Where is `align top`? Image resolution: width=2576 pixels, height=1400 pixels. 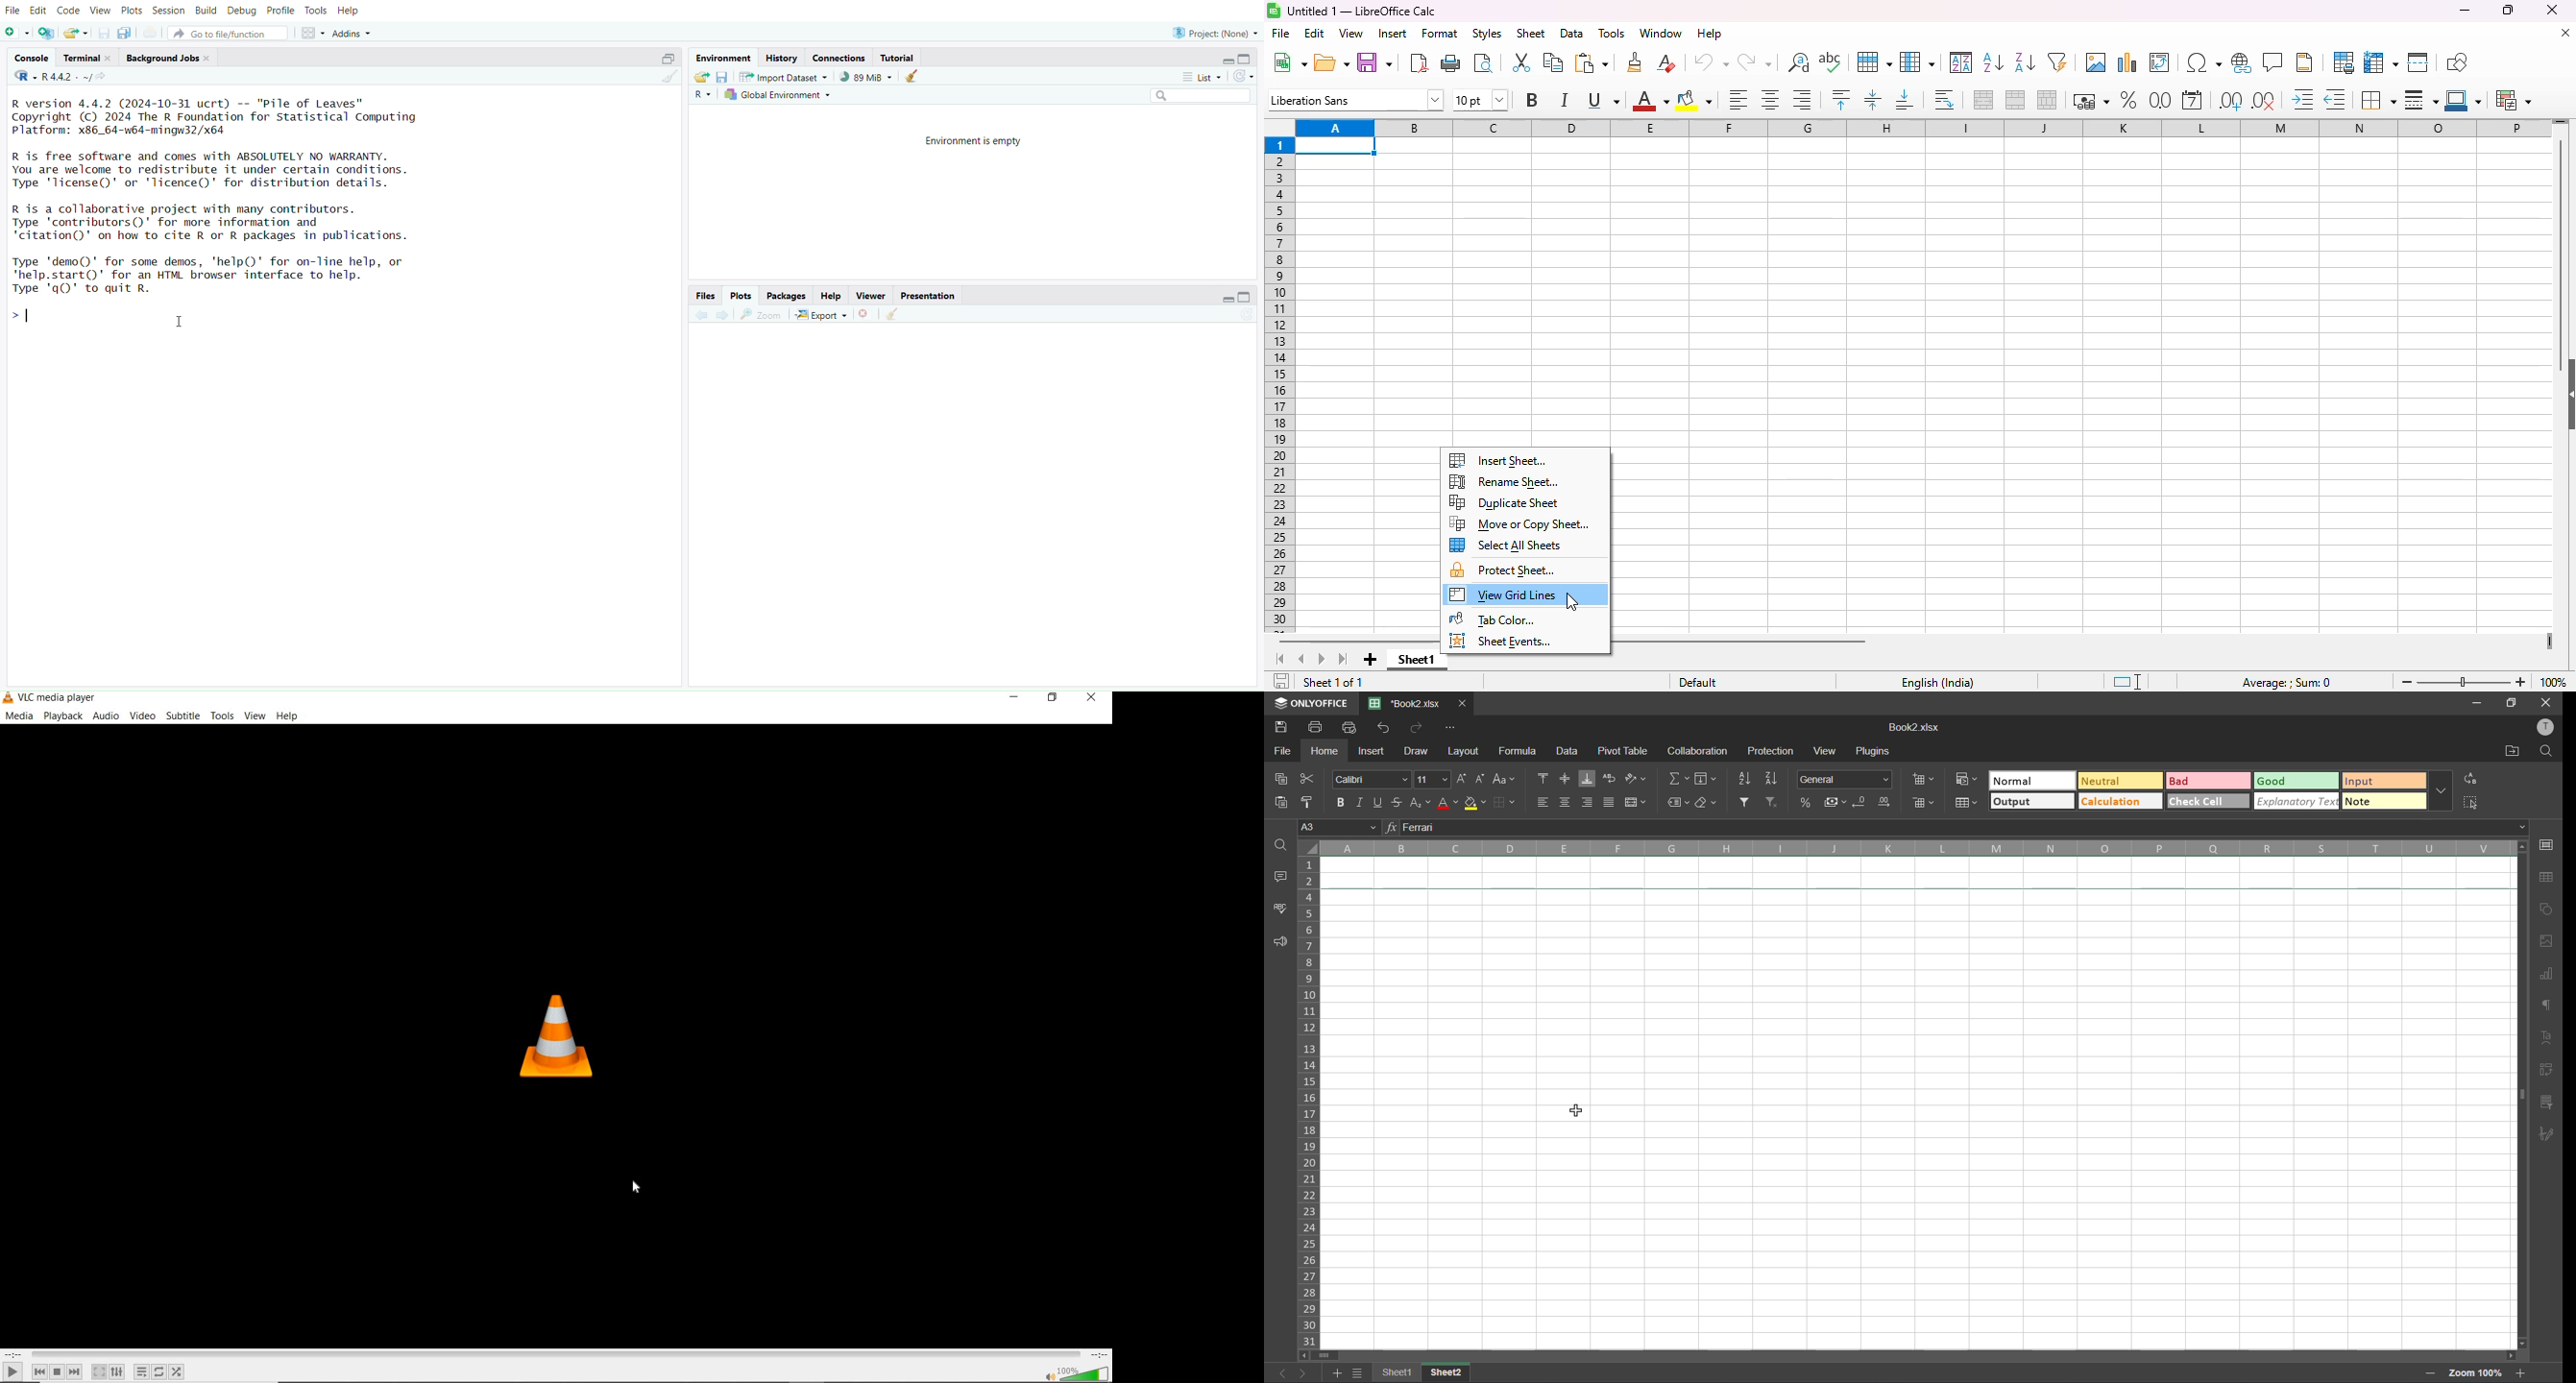
align top is located at coordinates (1841, 100).